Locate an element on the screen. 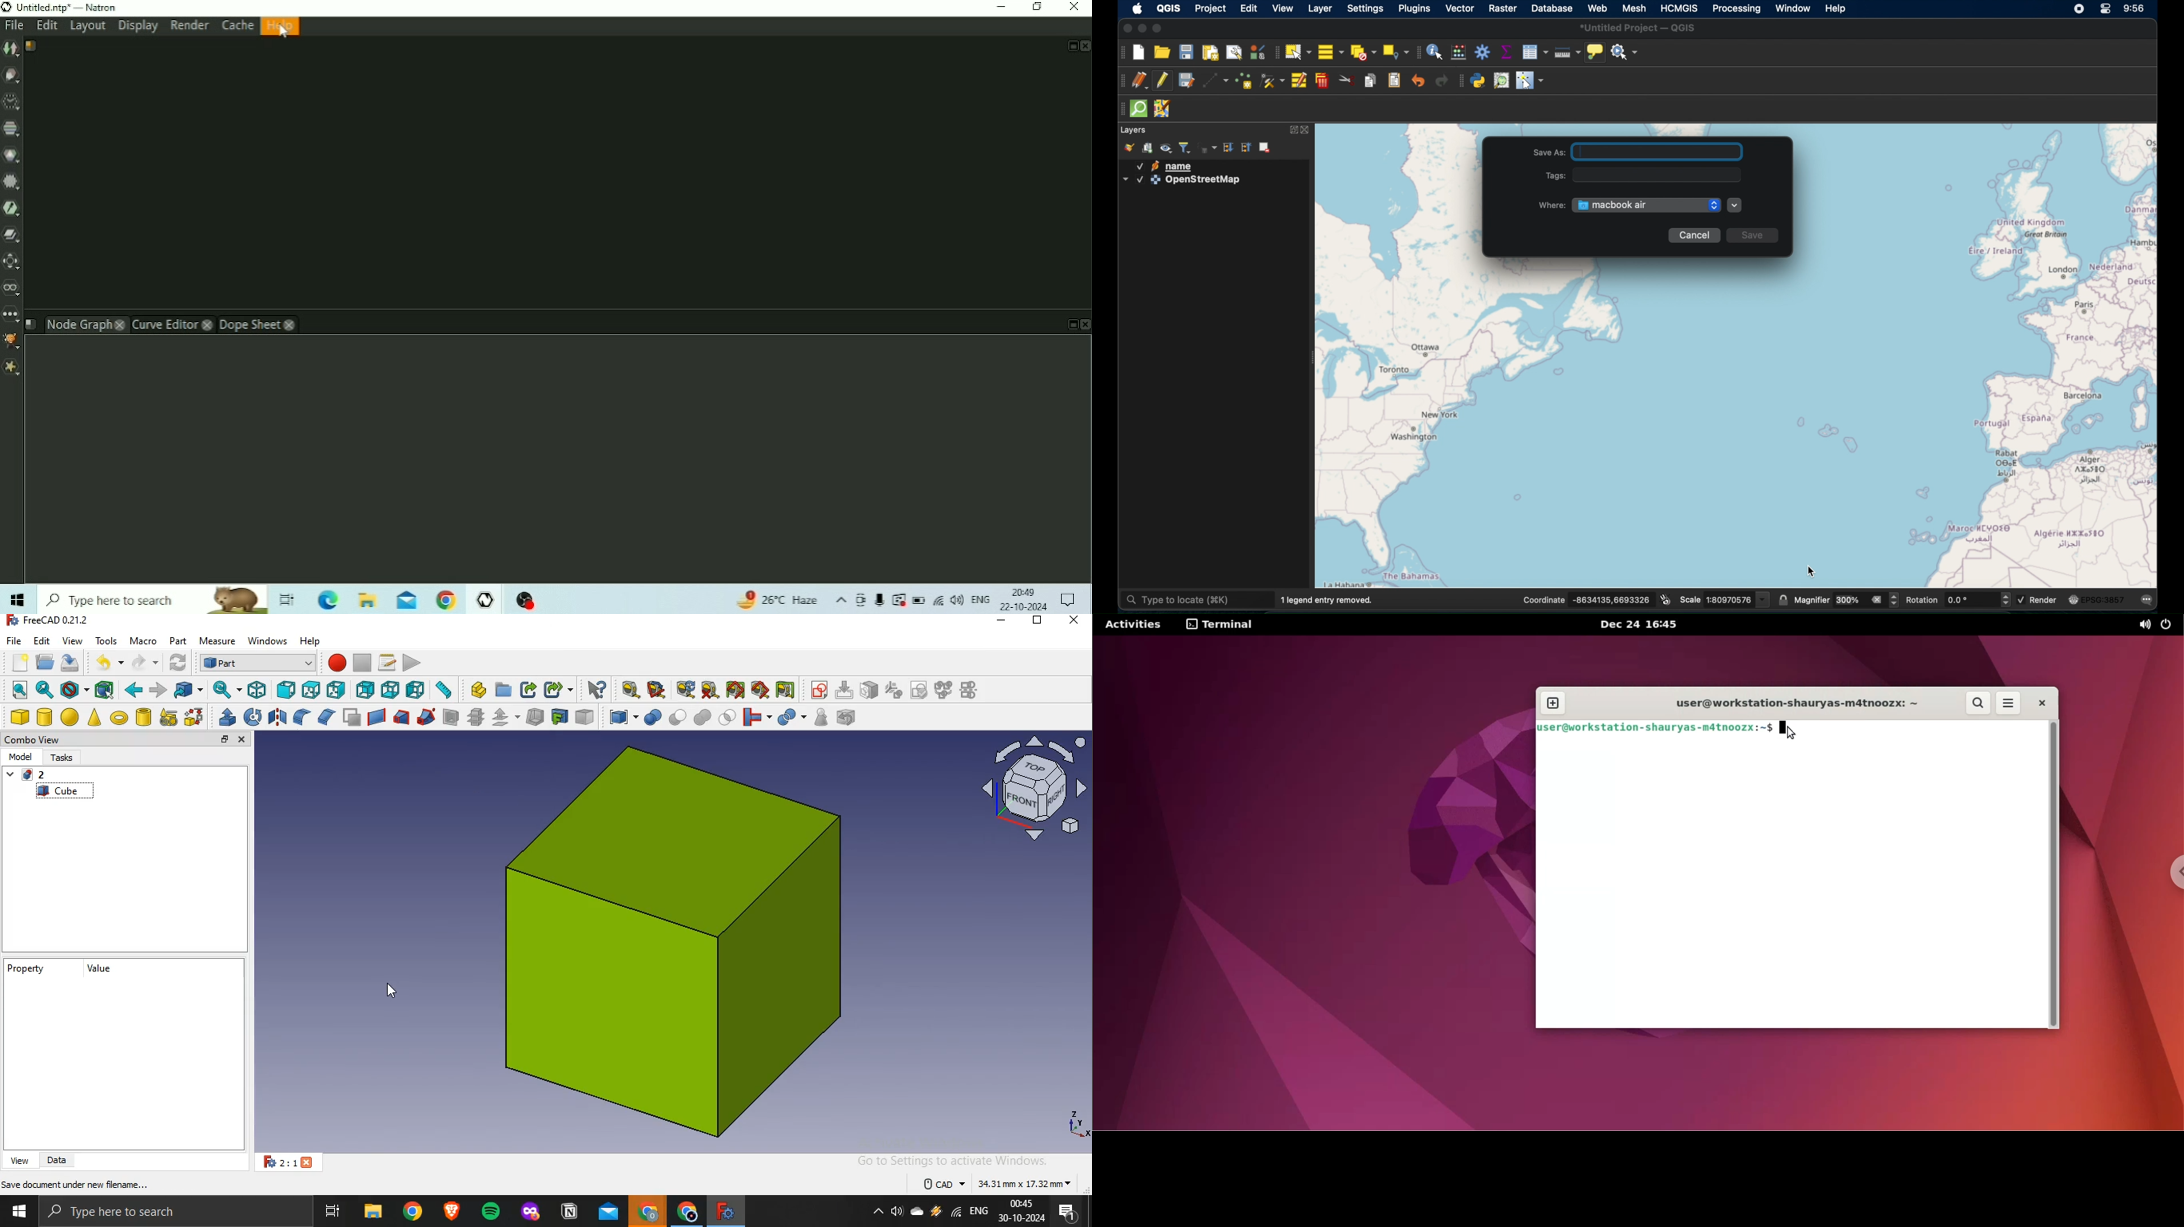 This screenshot has width=2184, height=1232. macros is located at coordinates (387, 663).